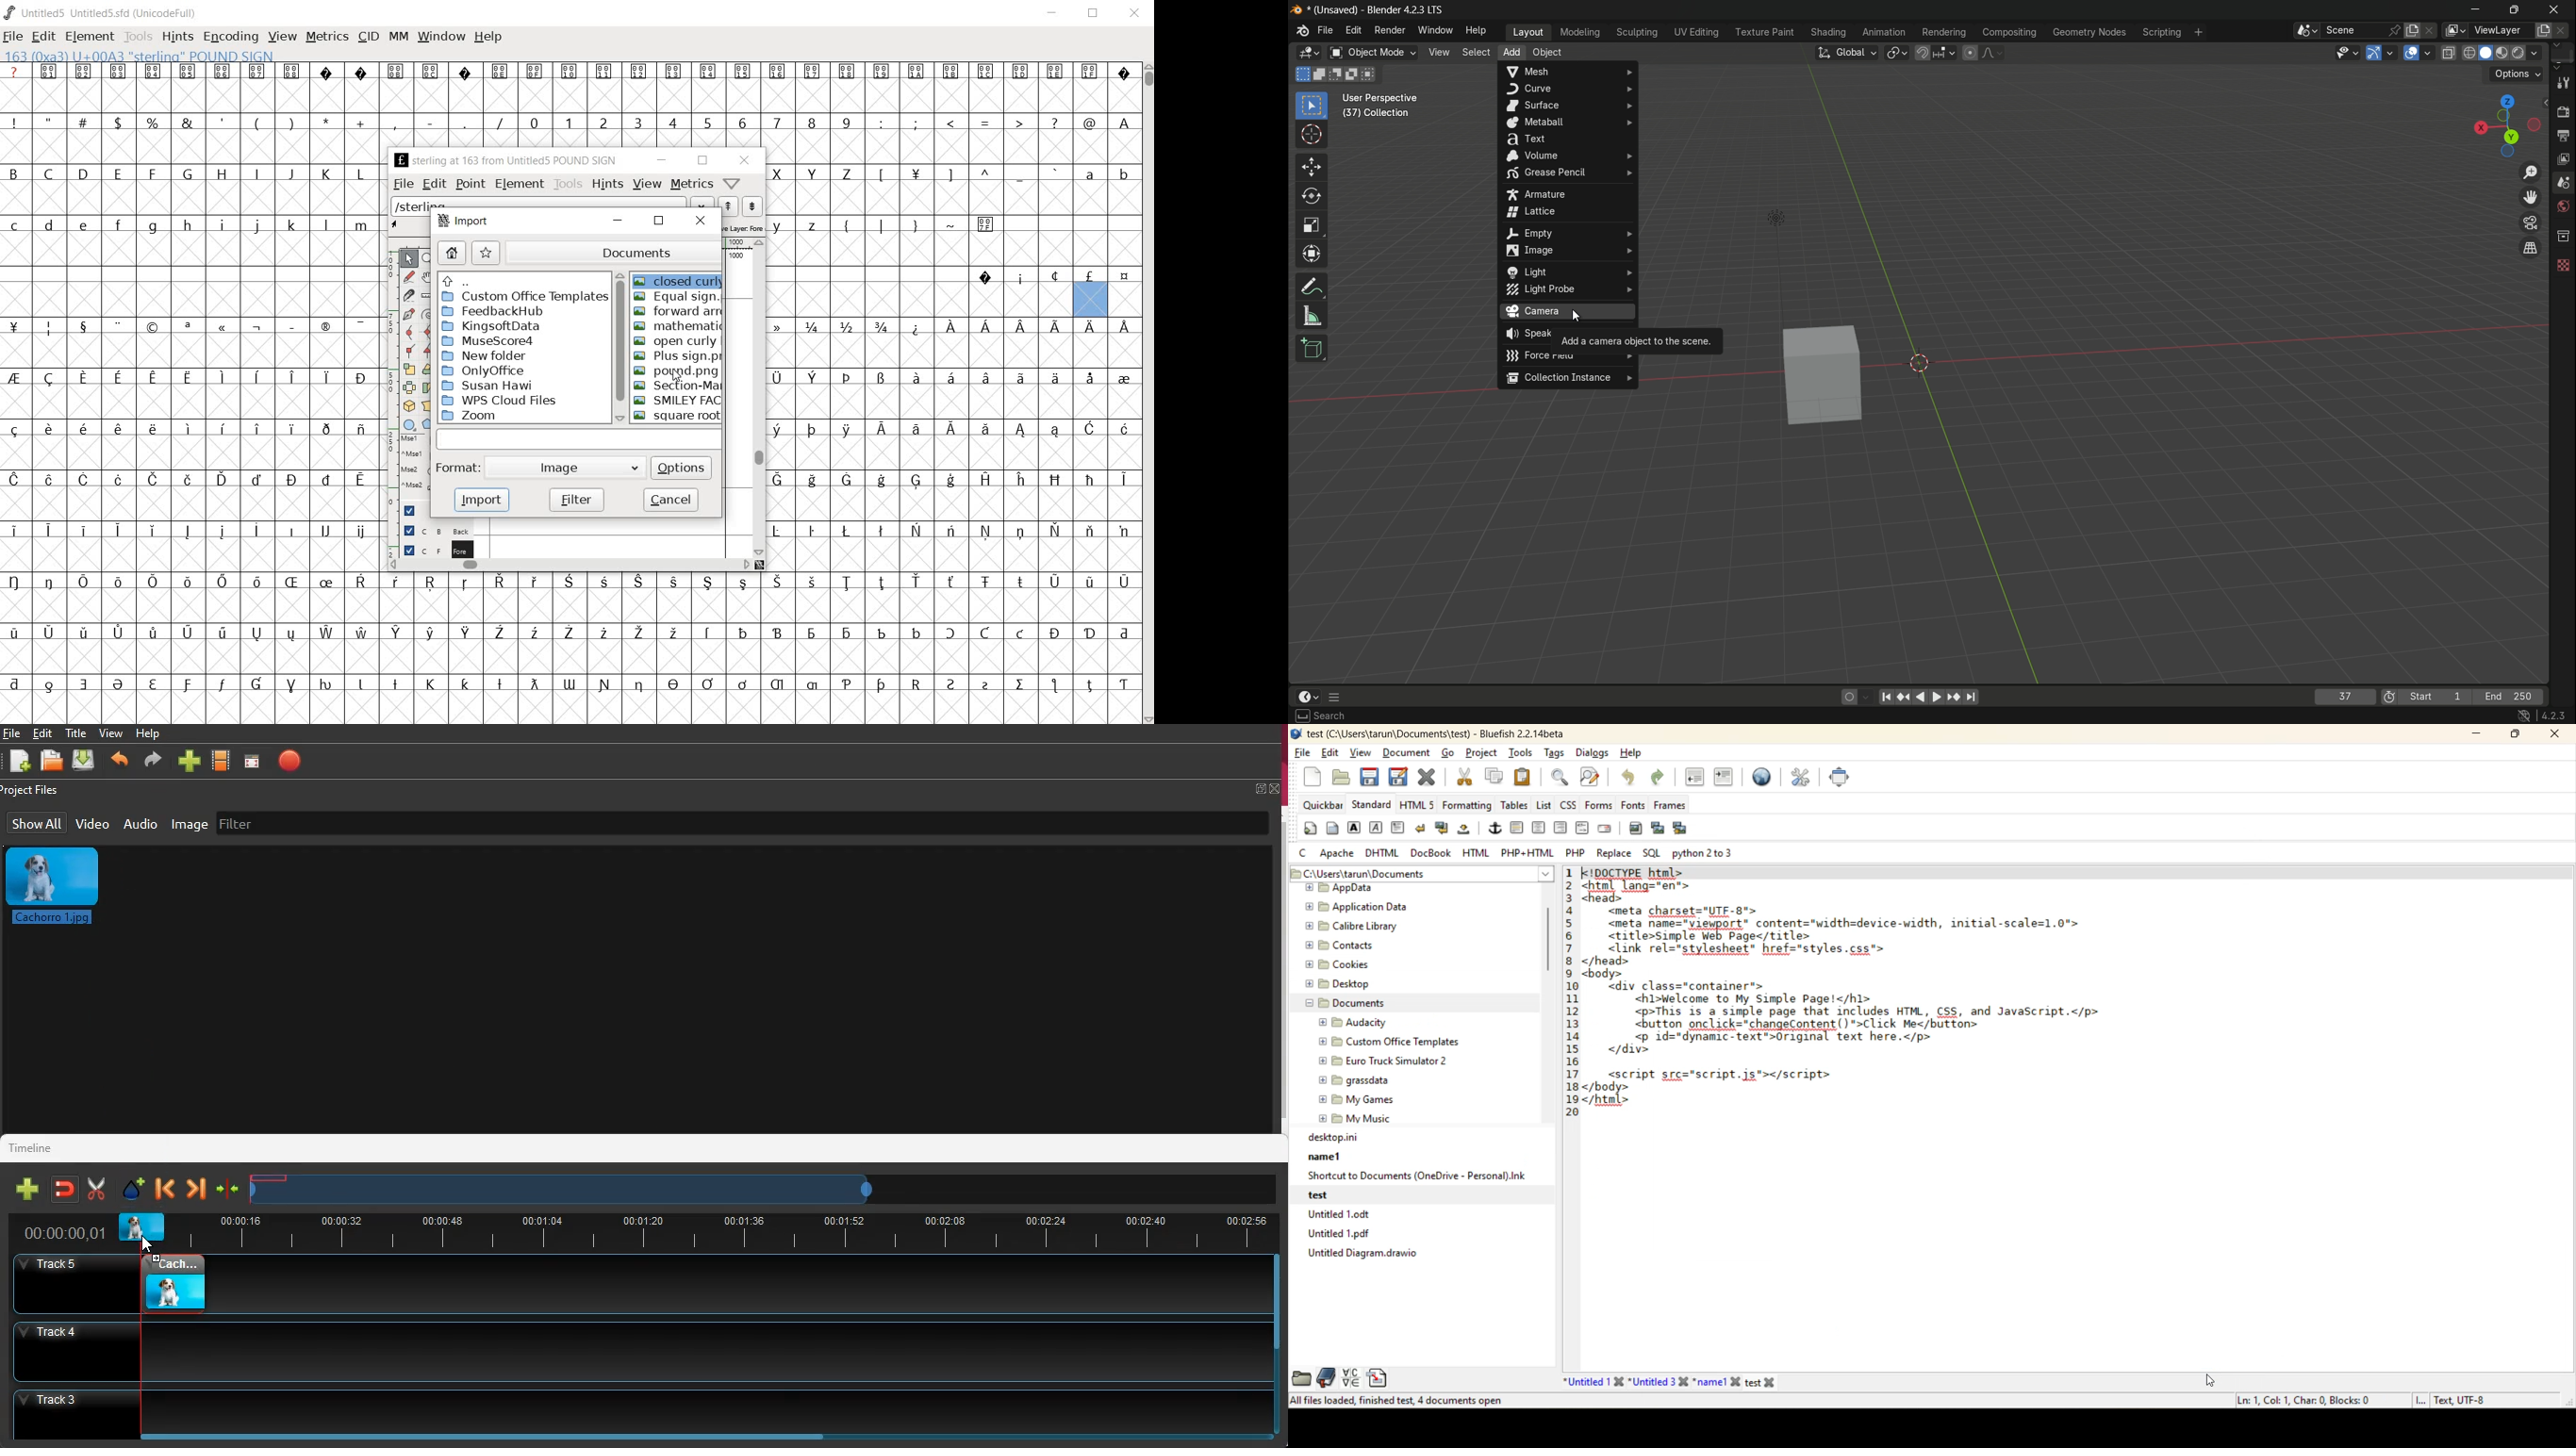  What do you see at coordinates (707, 123) in the screenshot?
I see `5` at bounding box center [707, 123].